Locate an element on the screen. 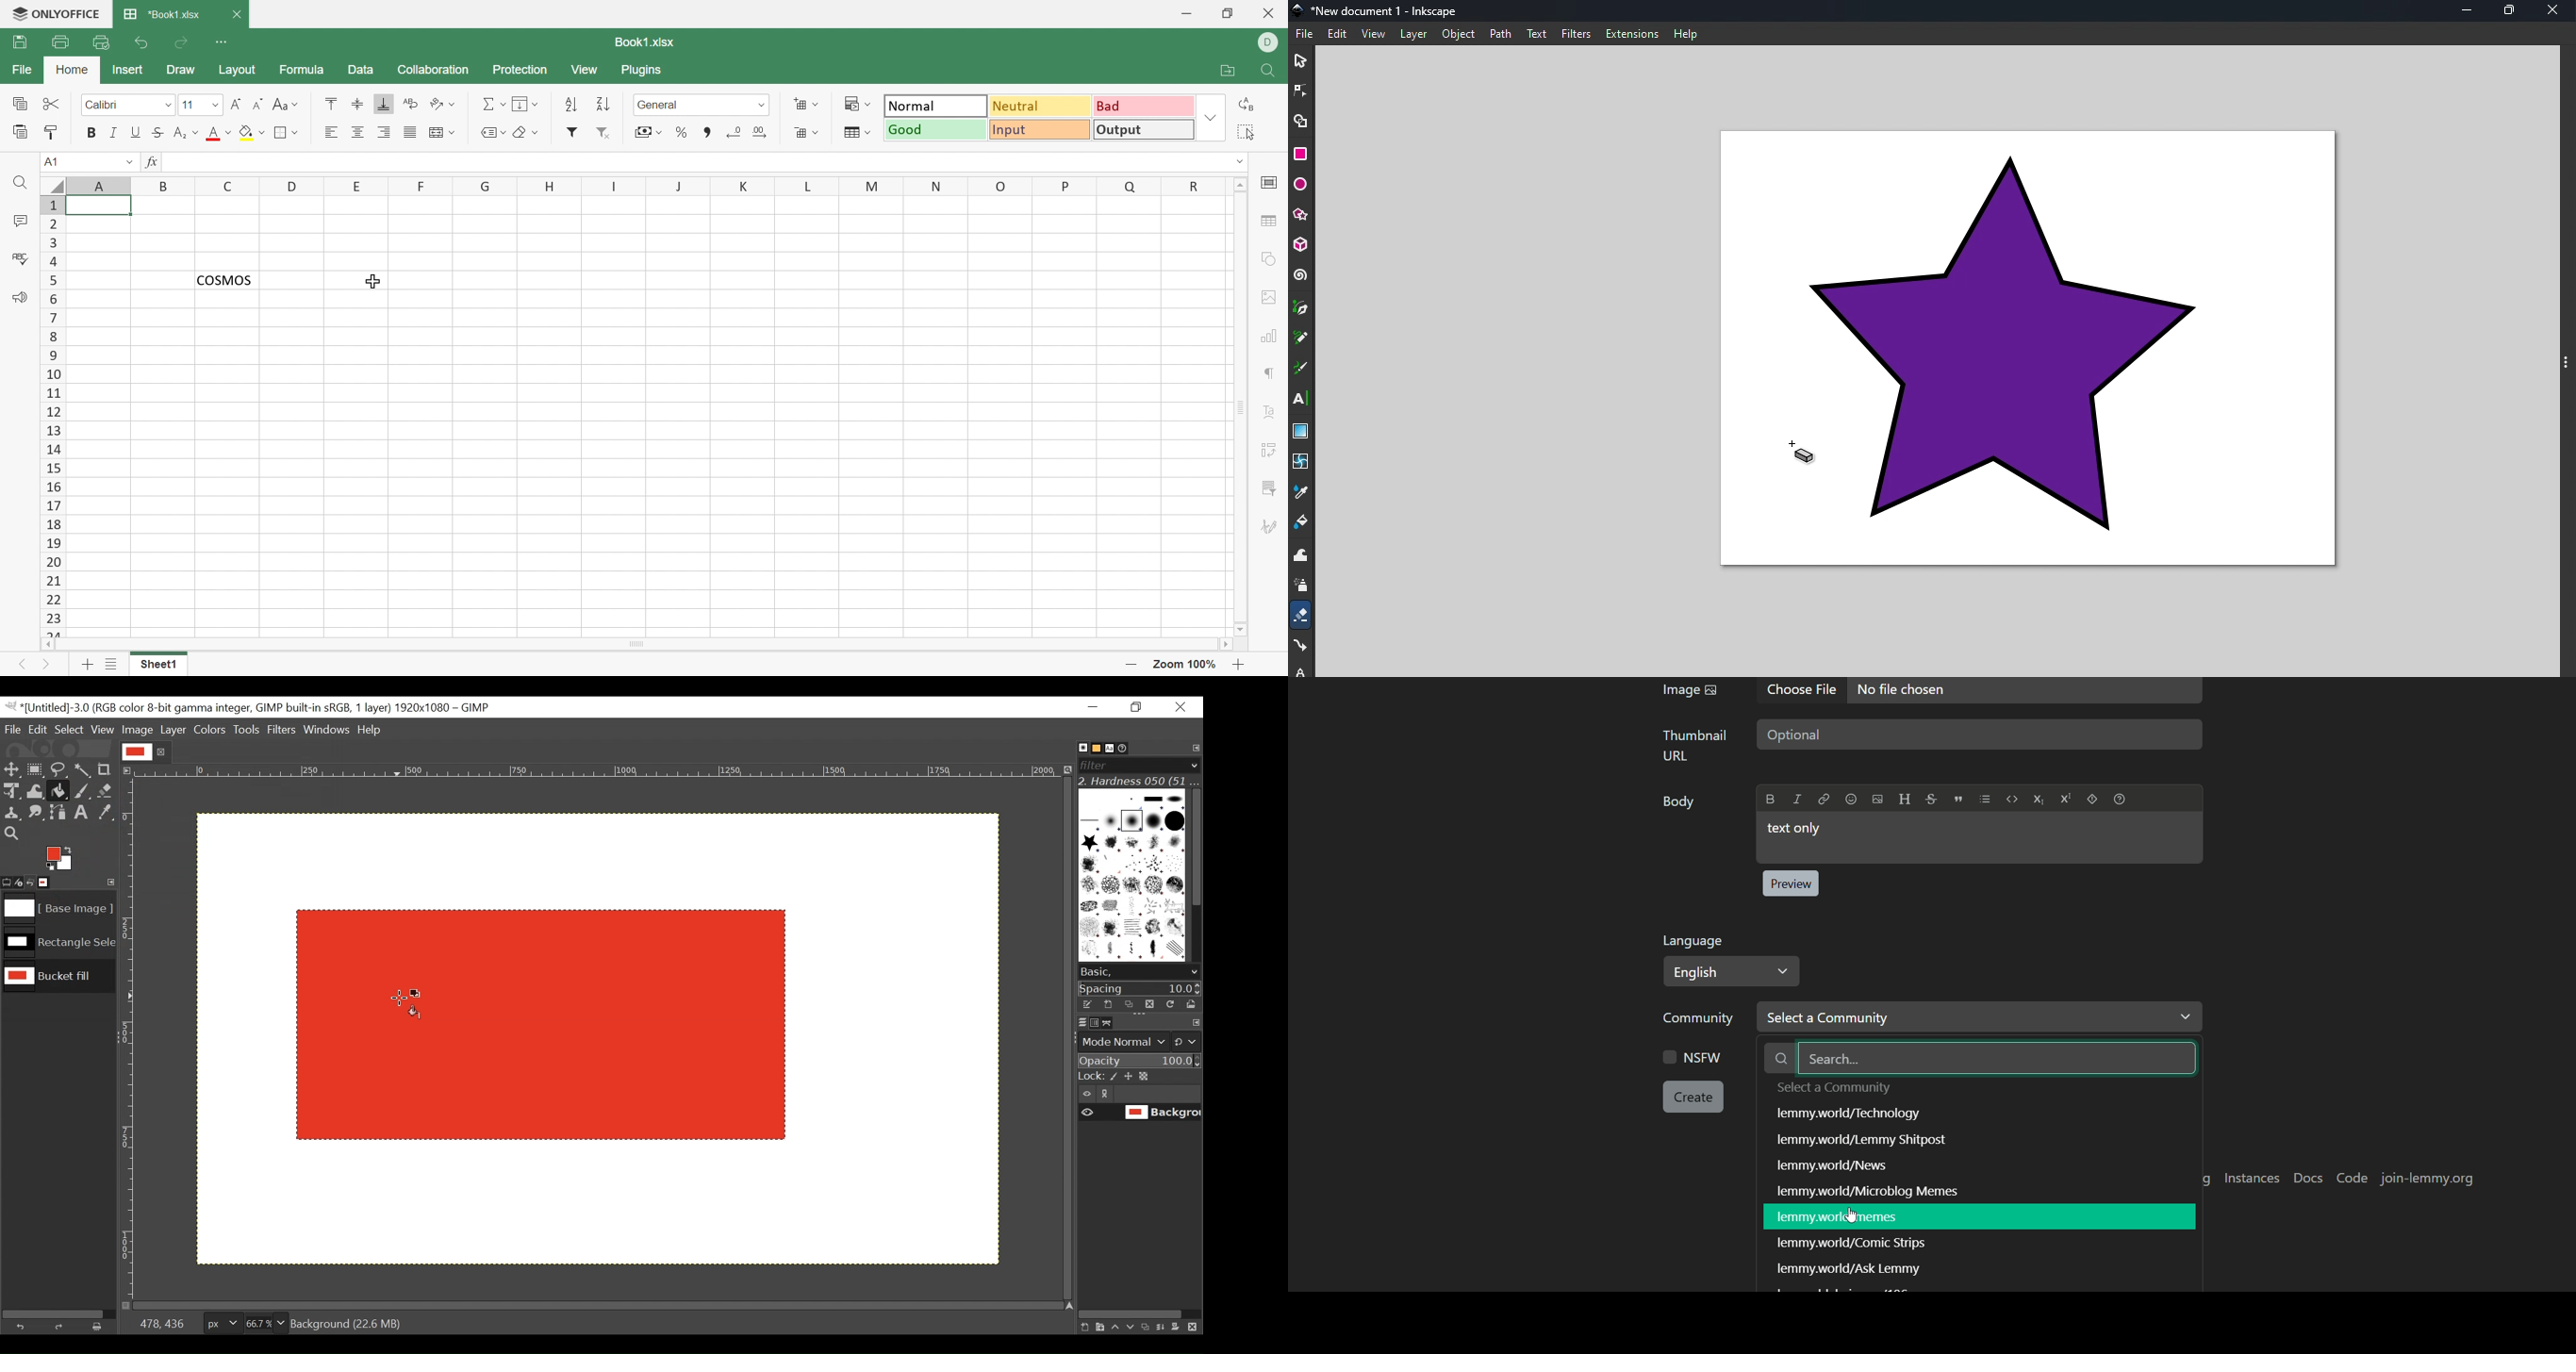 The image size is (2576, 1372). NSFW is located at coordinates (1696, 1059).